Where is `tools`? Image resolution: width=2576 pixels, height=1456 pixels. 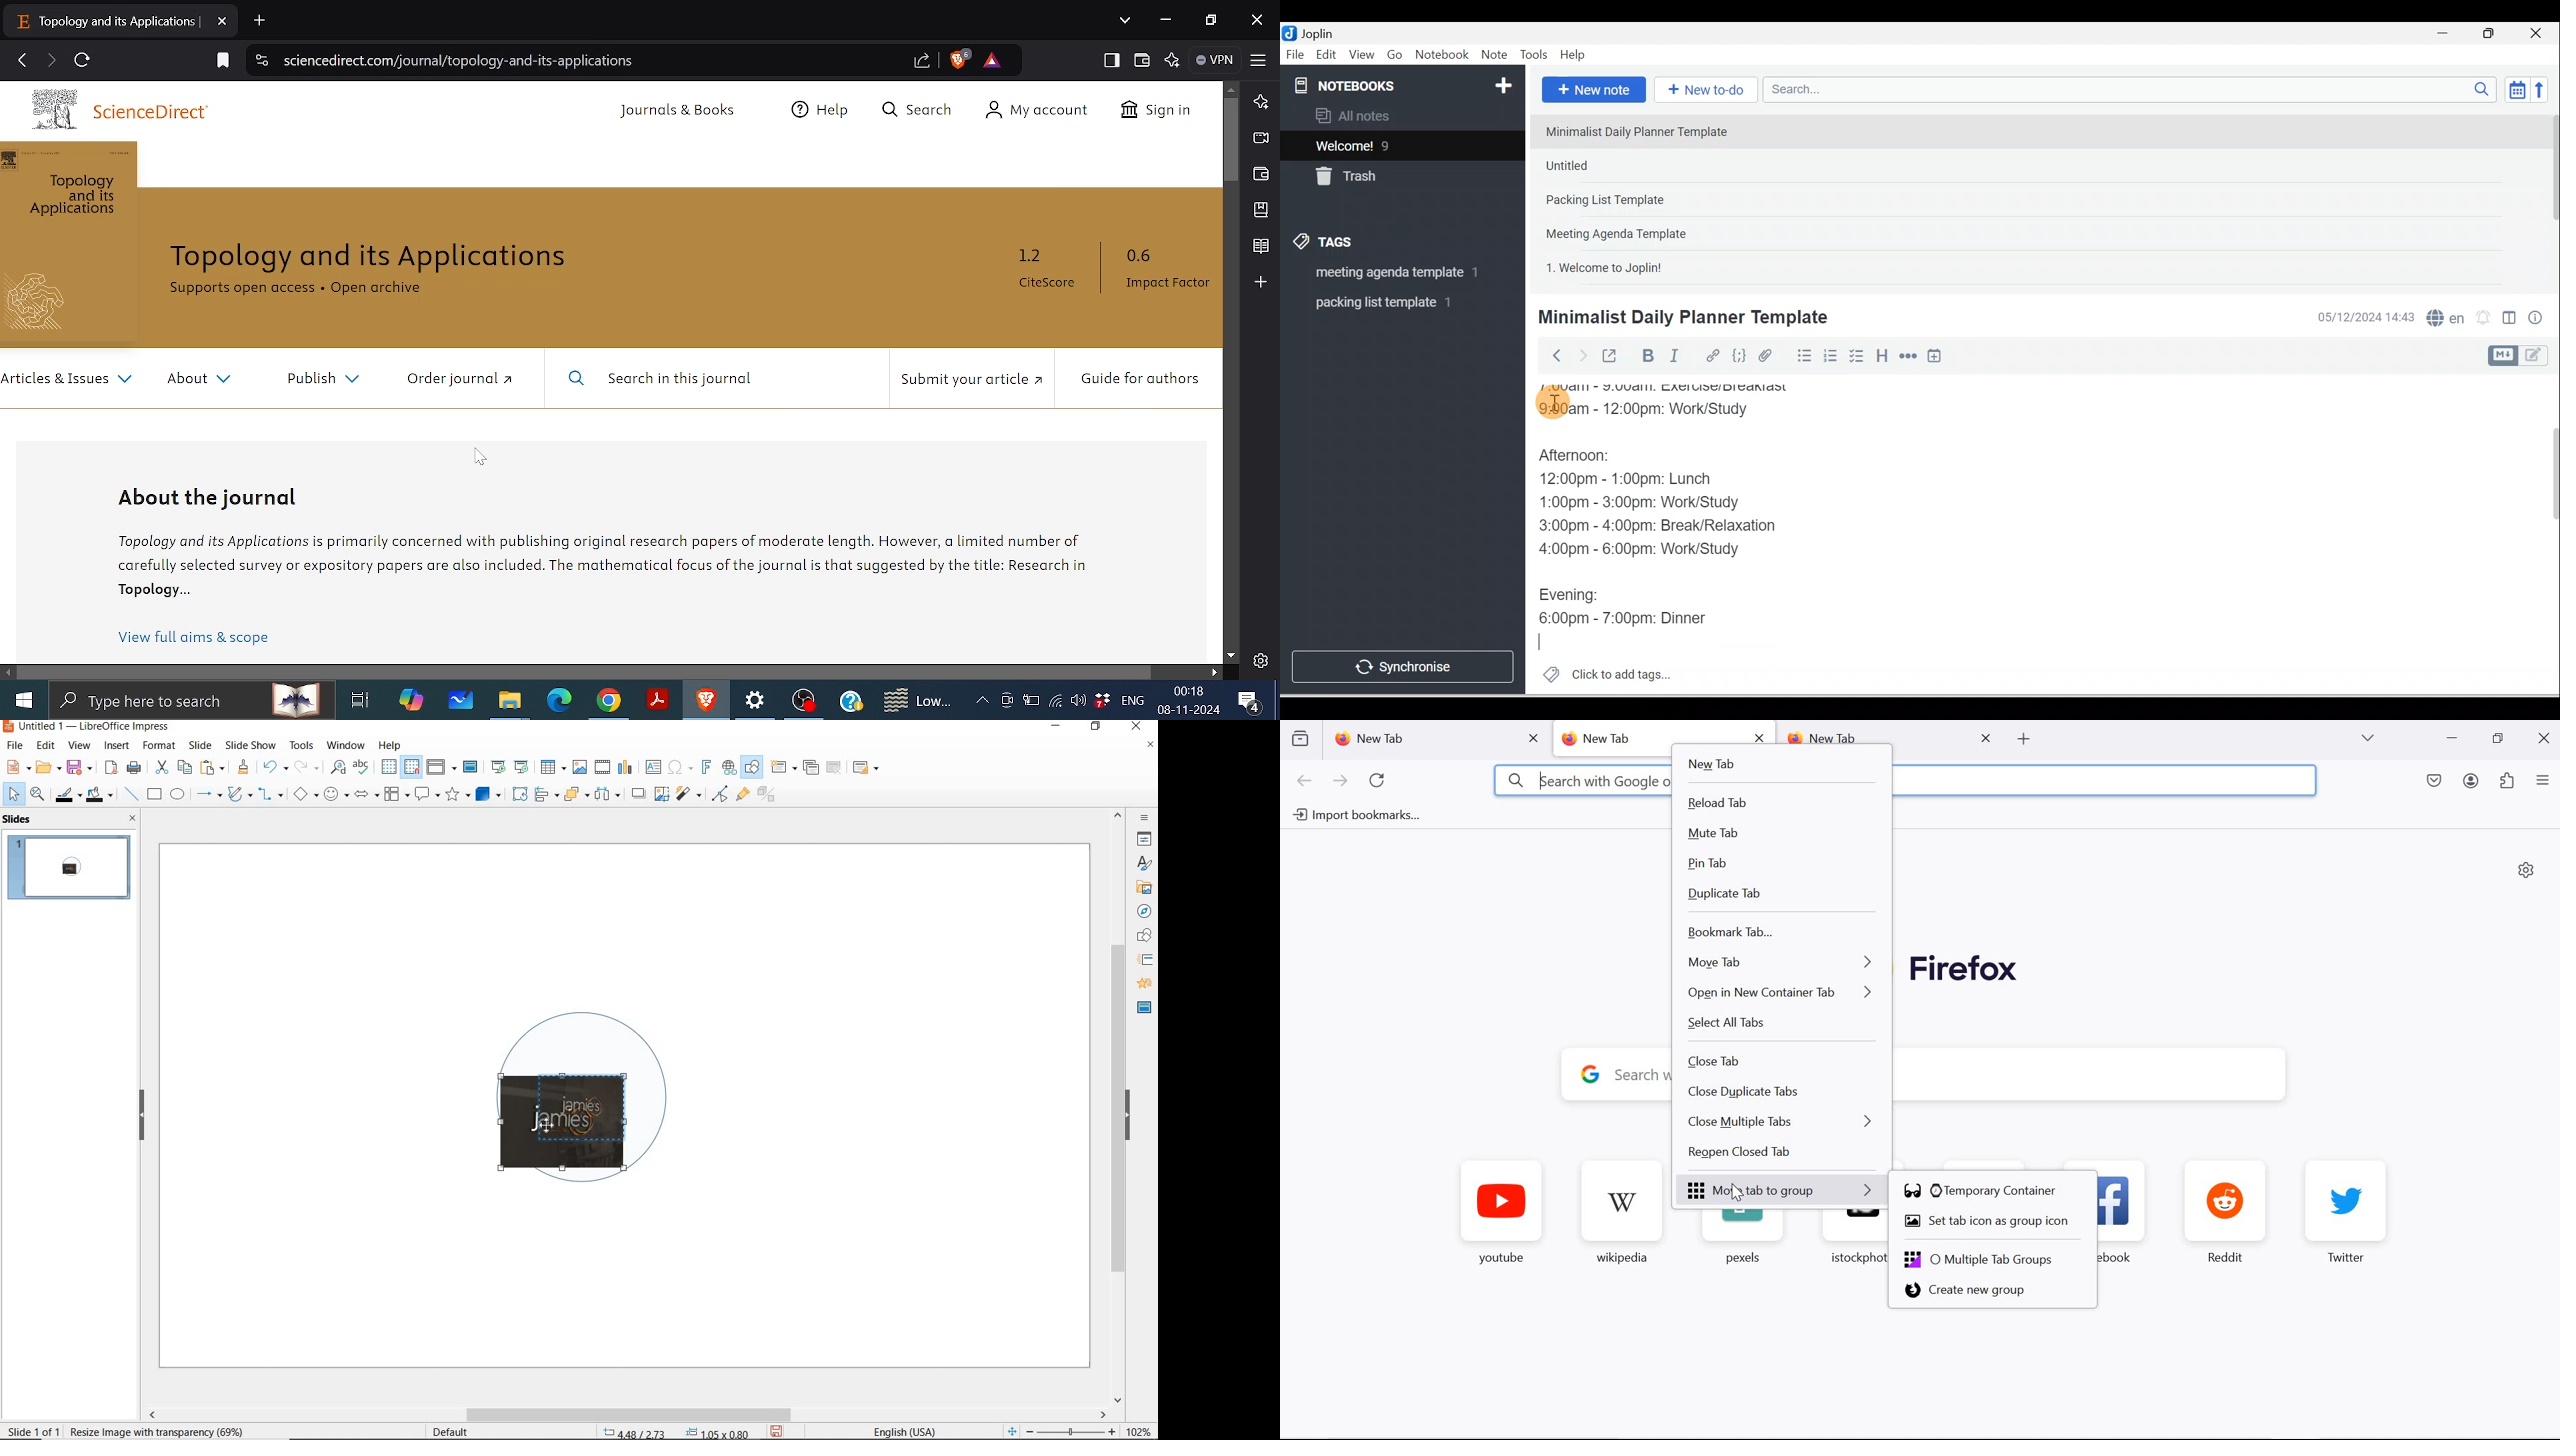 tools is located at coordinates (301, 745).